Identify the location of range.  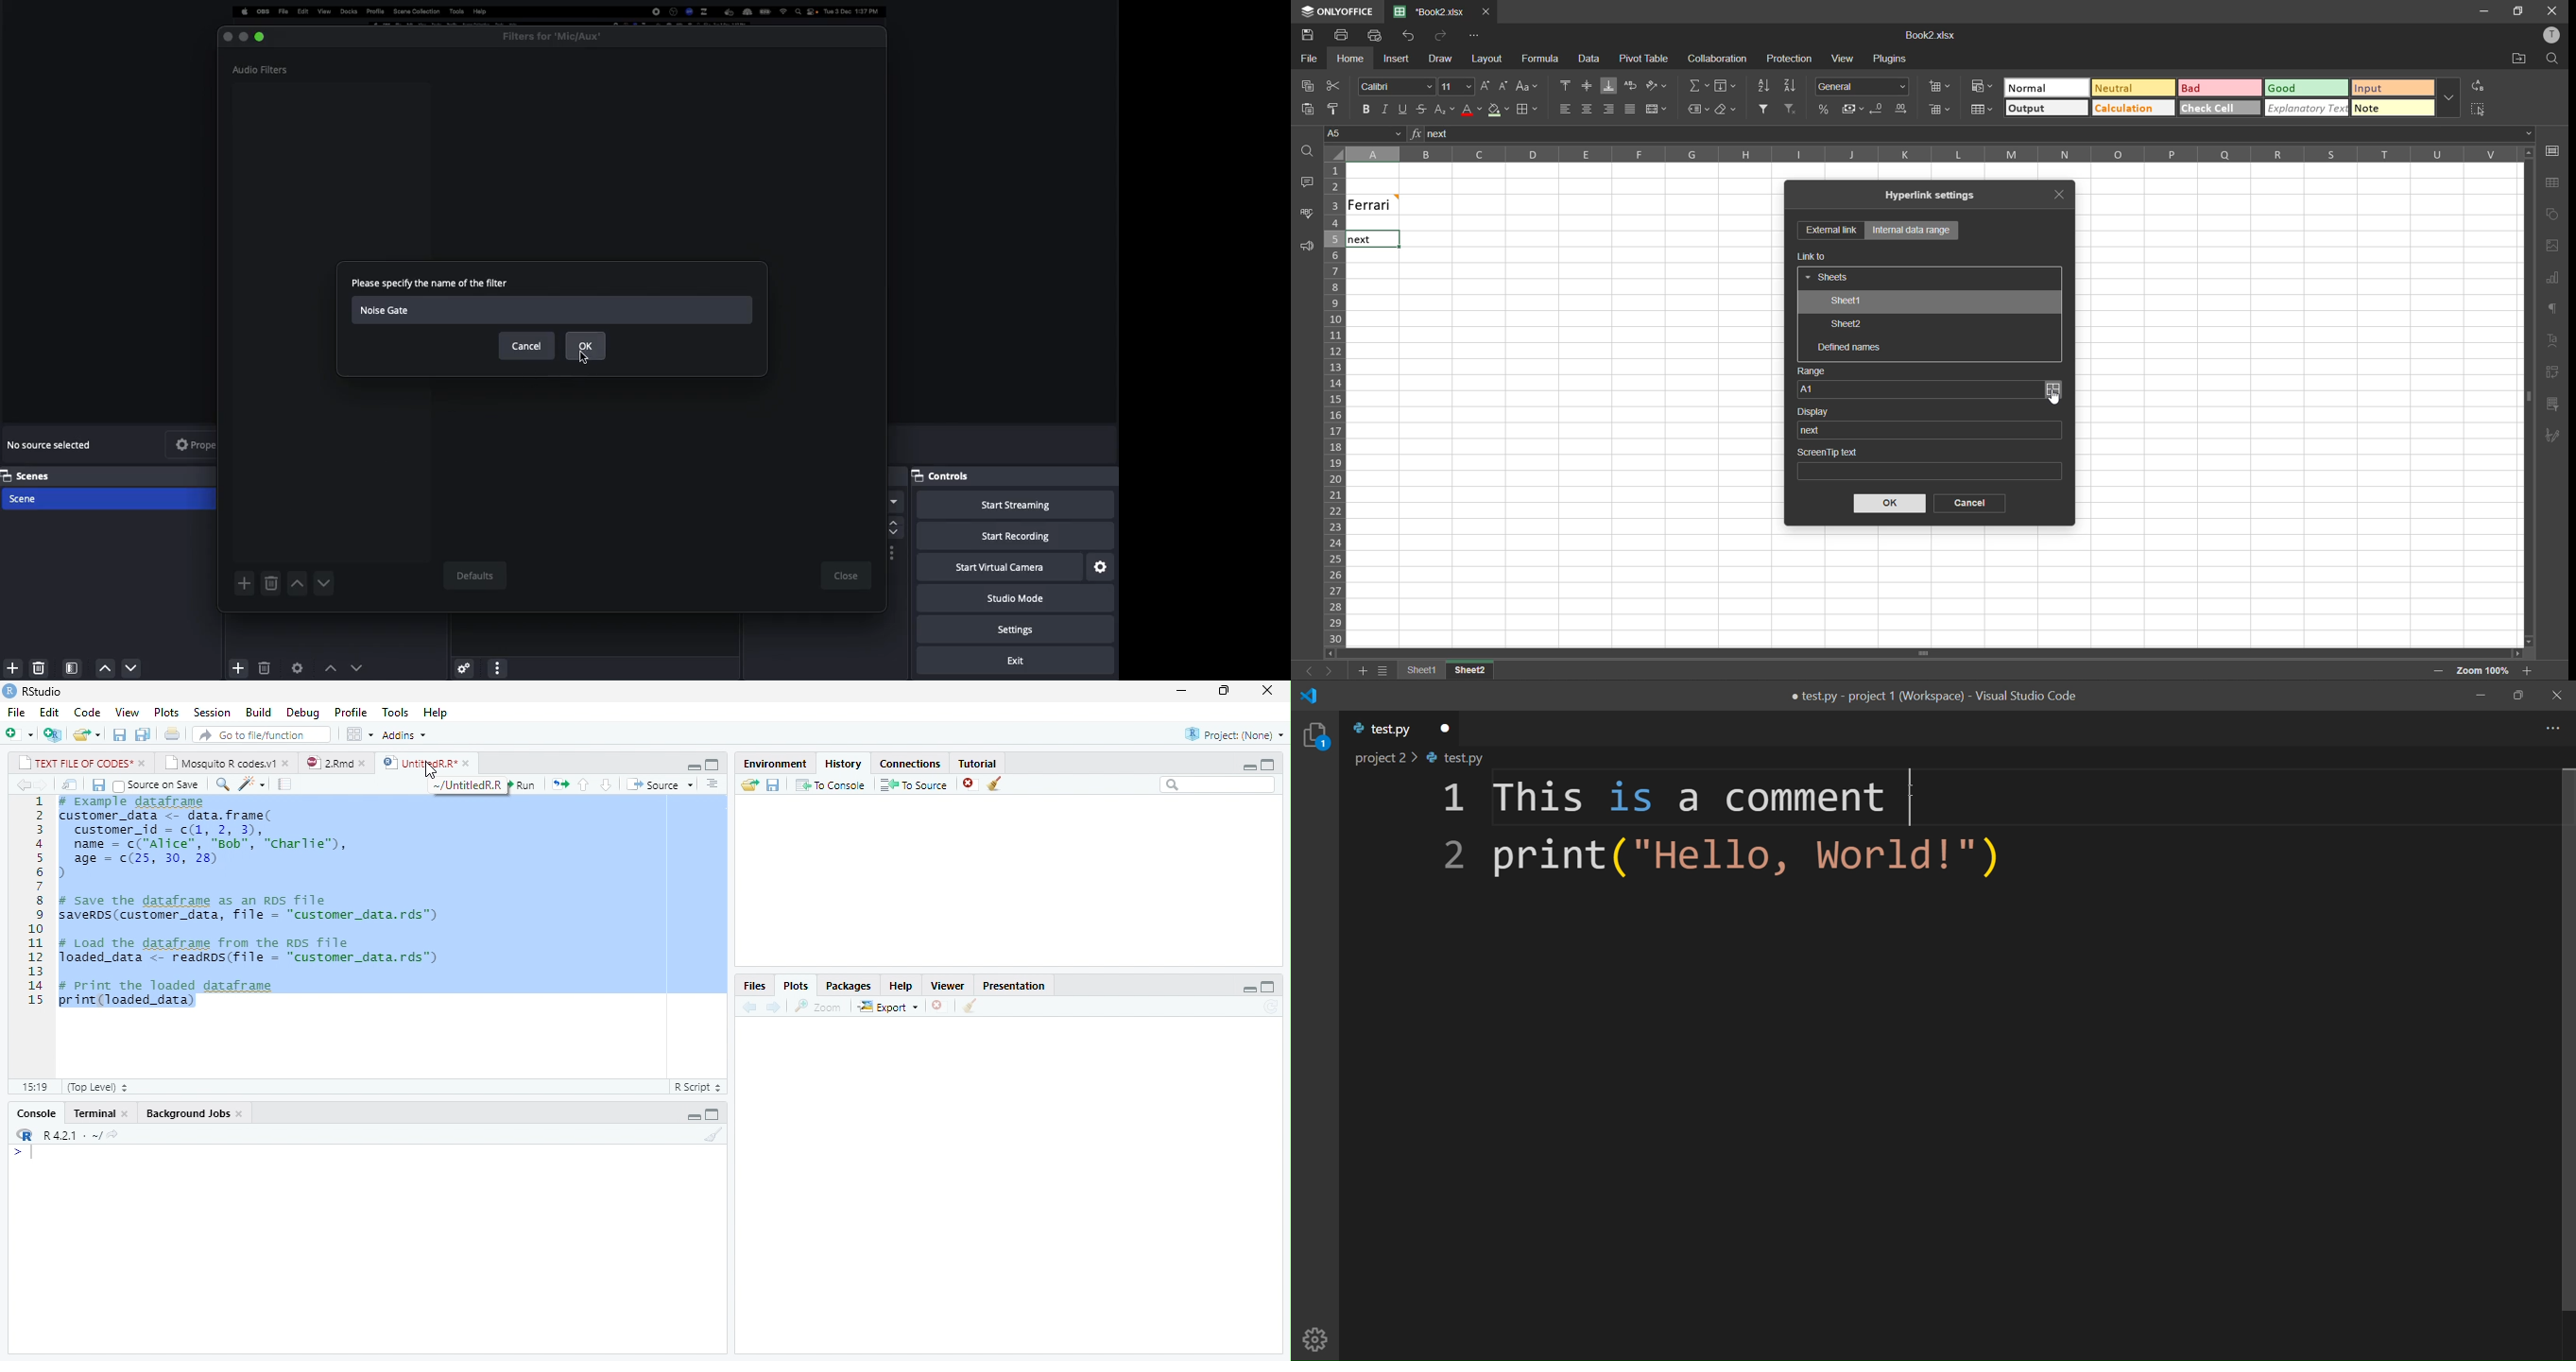
(1812, 372).